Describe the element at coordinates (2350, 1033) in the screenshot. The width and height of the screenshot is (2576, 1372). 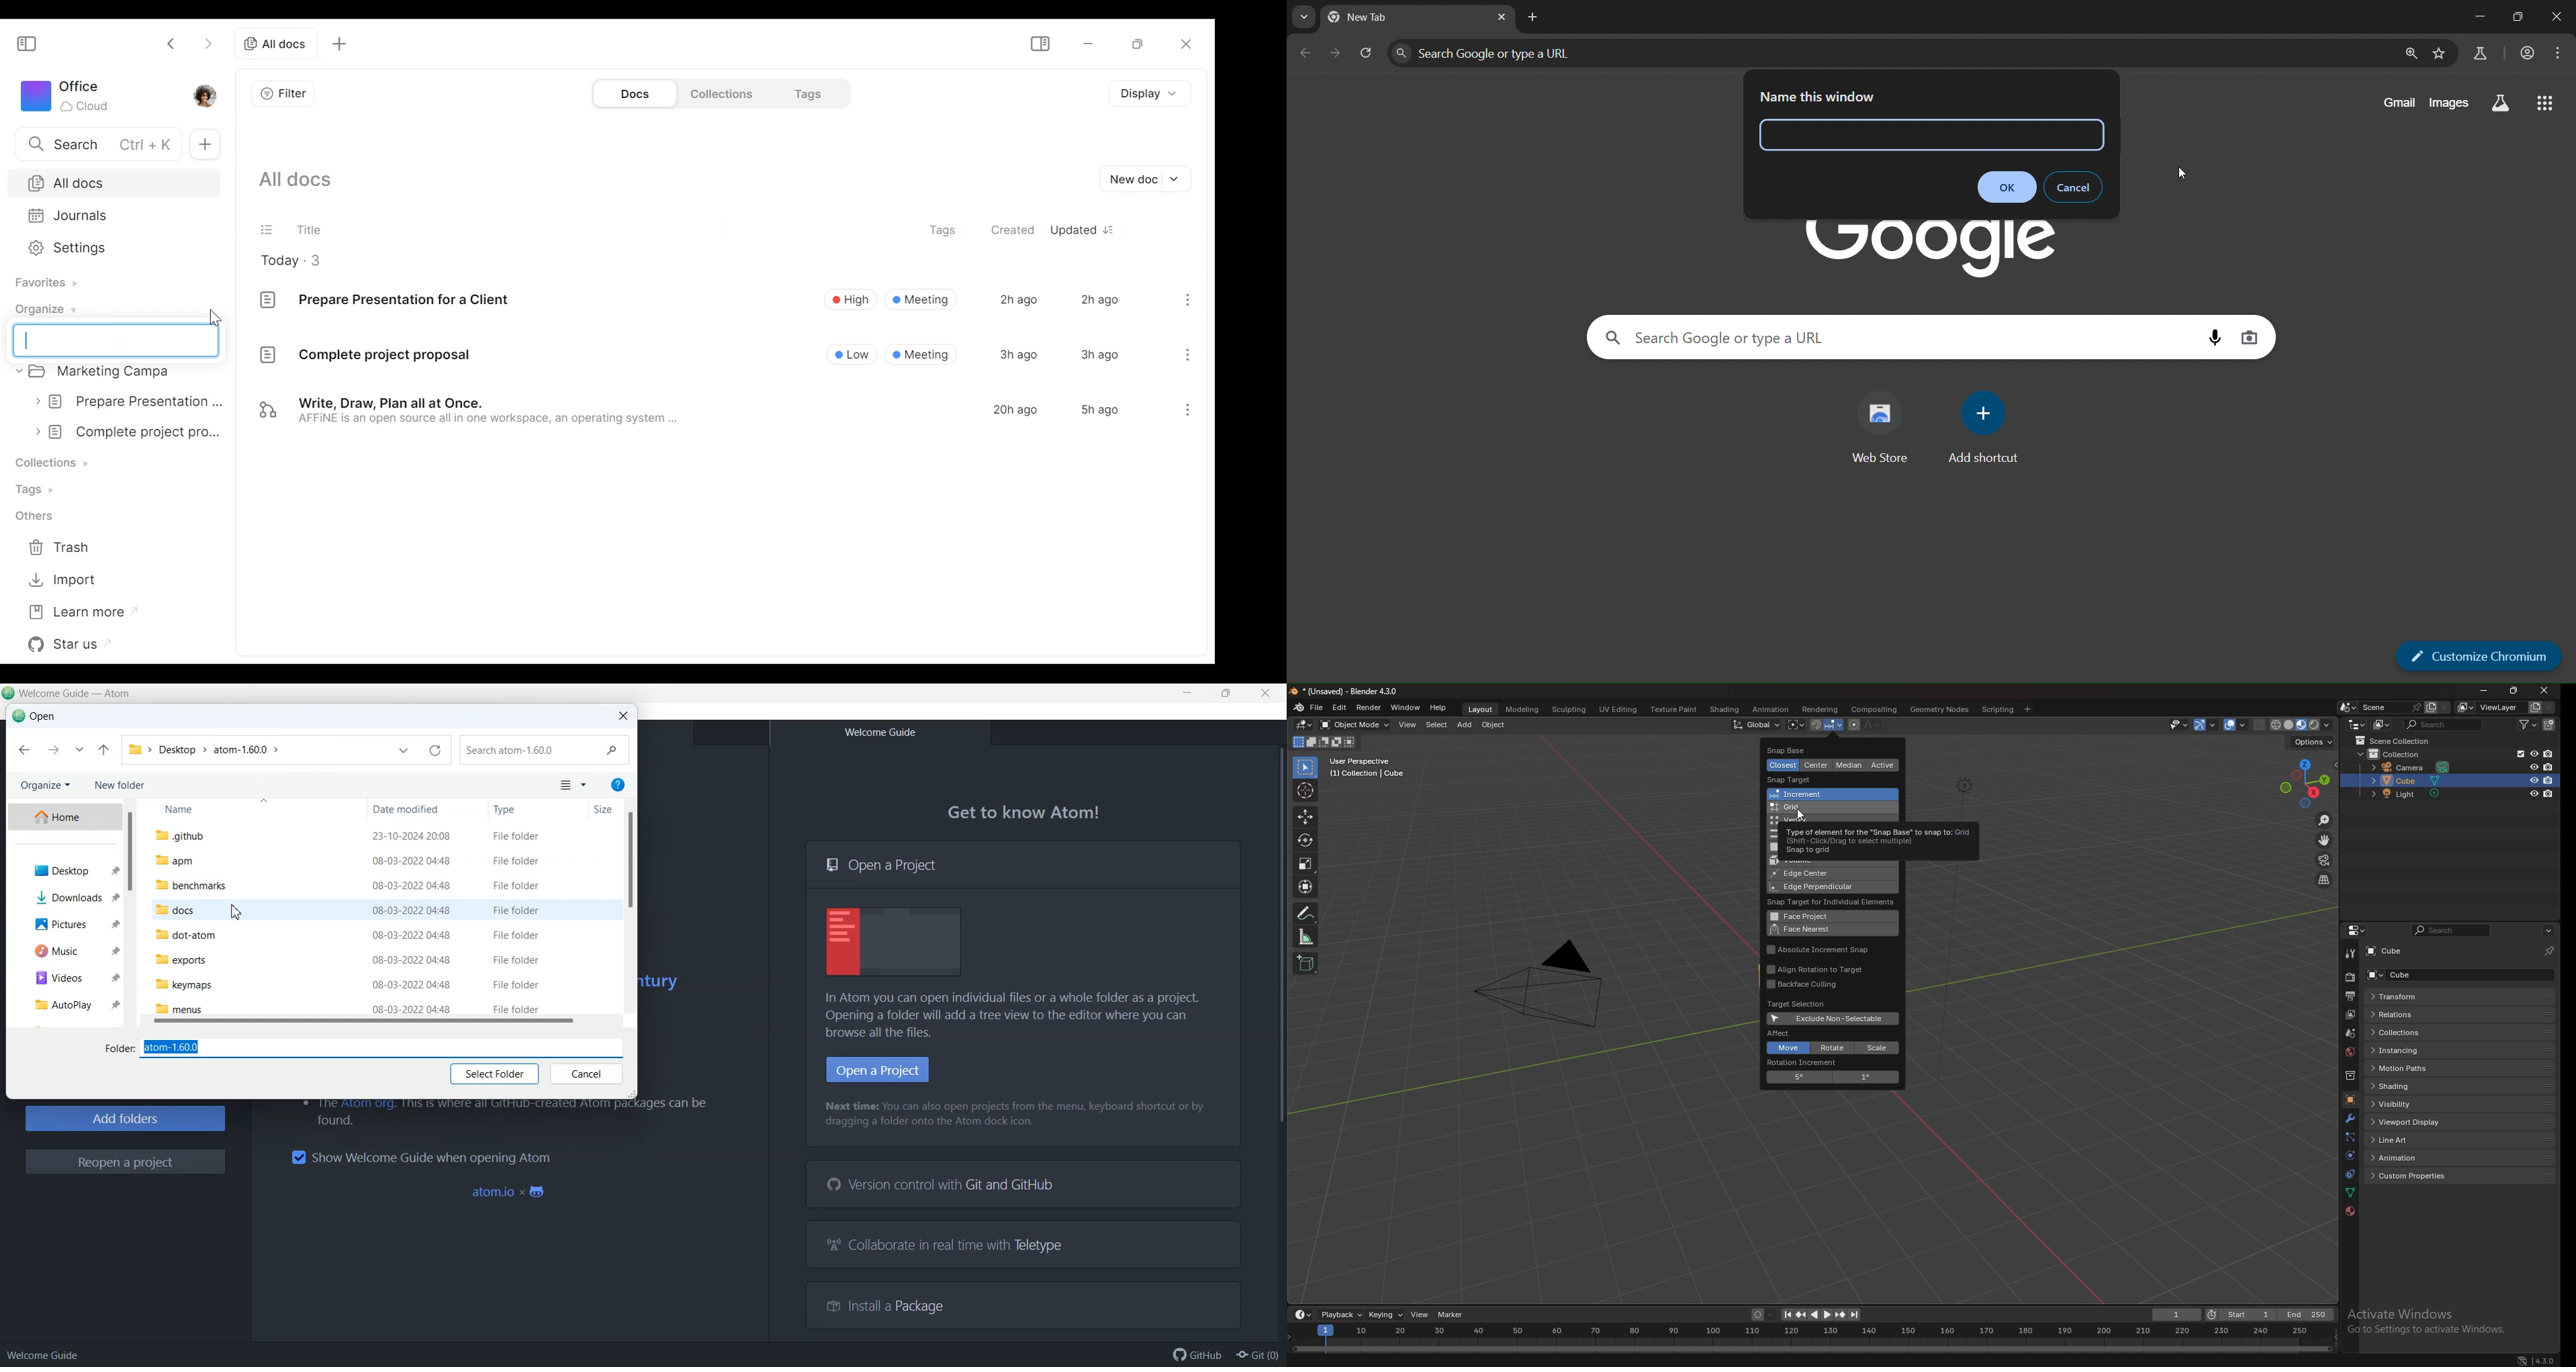
I see `scene` at that location.